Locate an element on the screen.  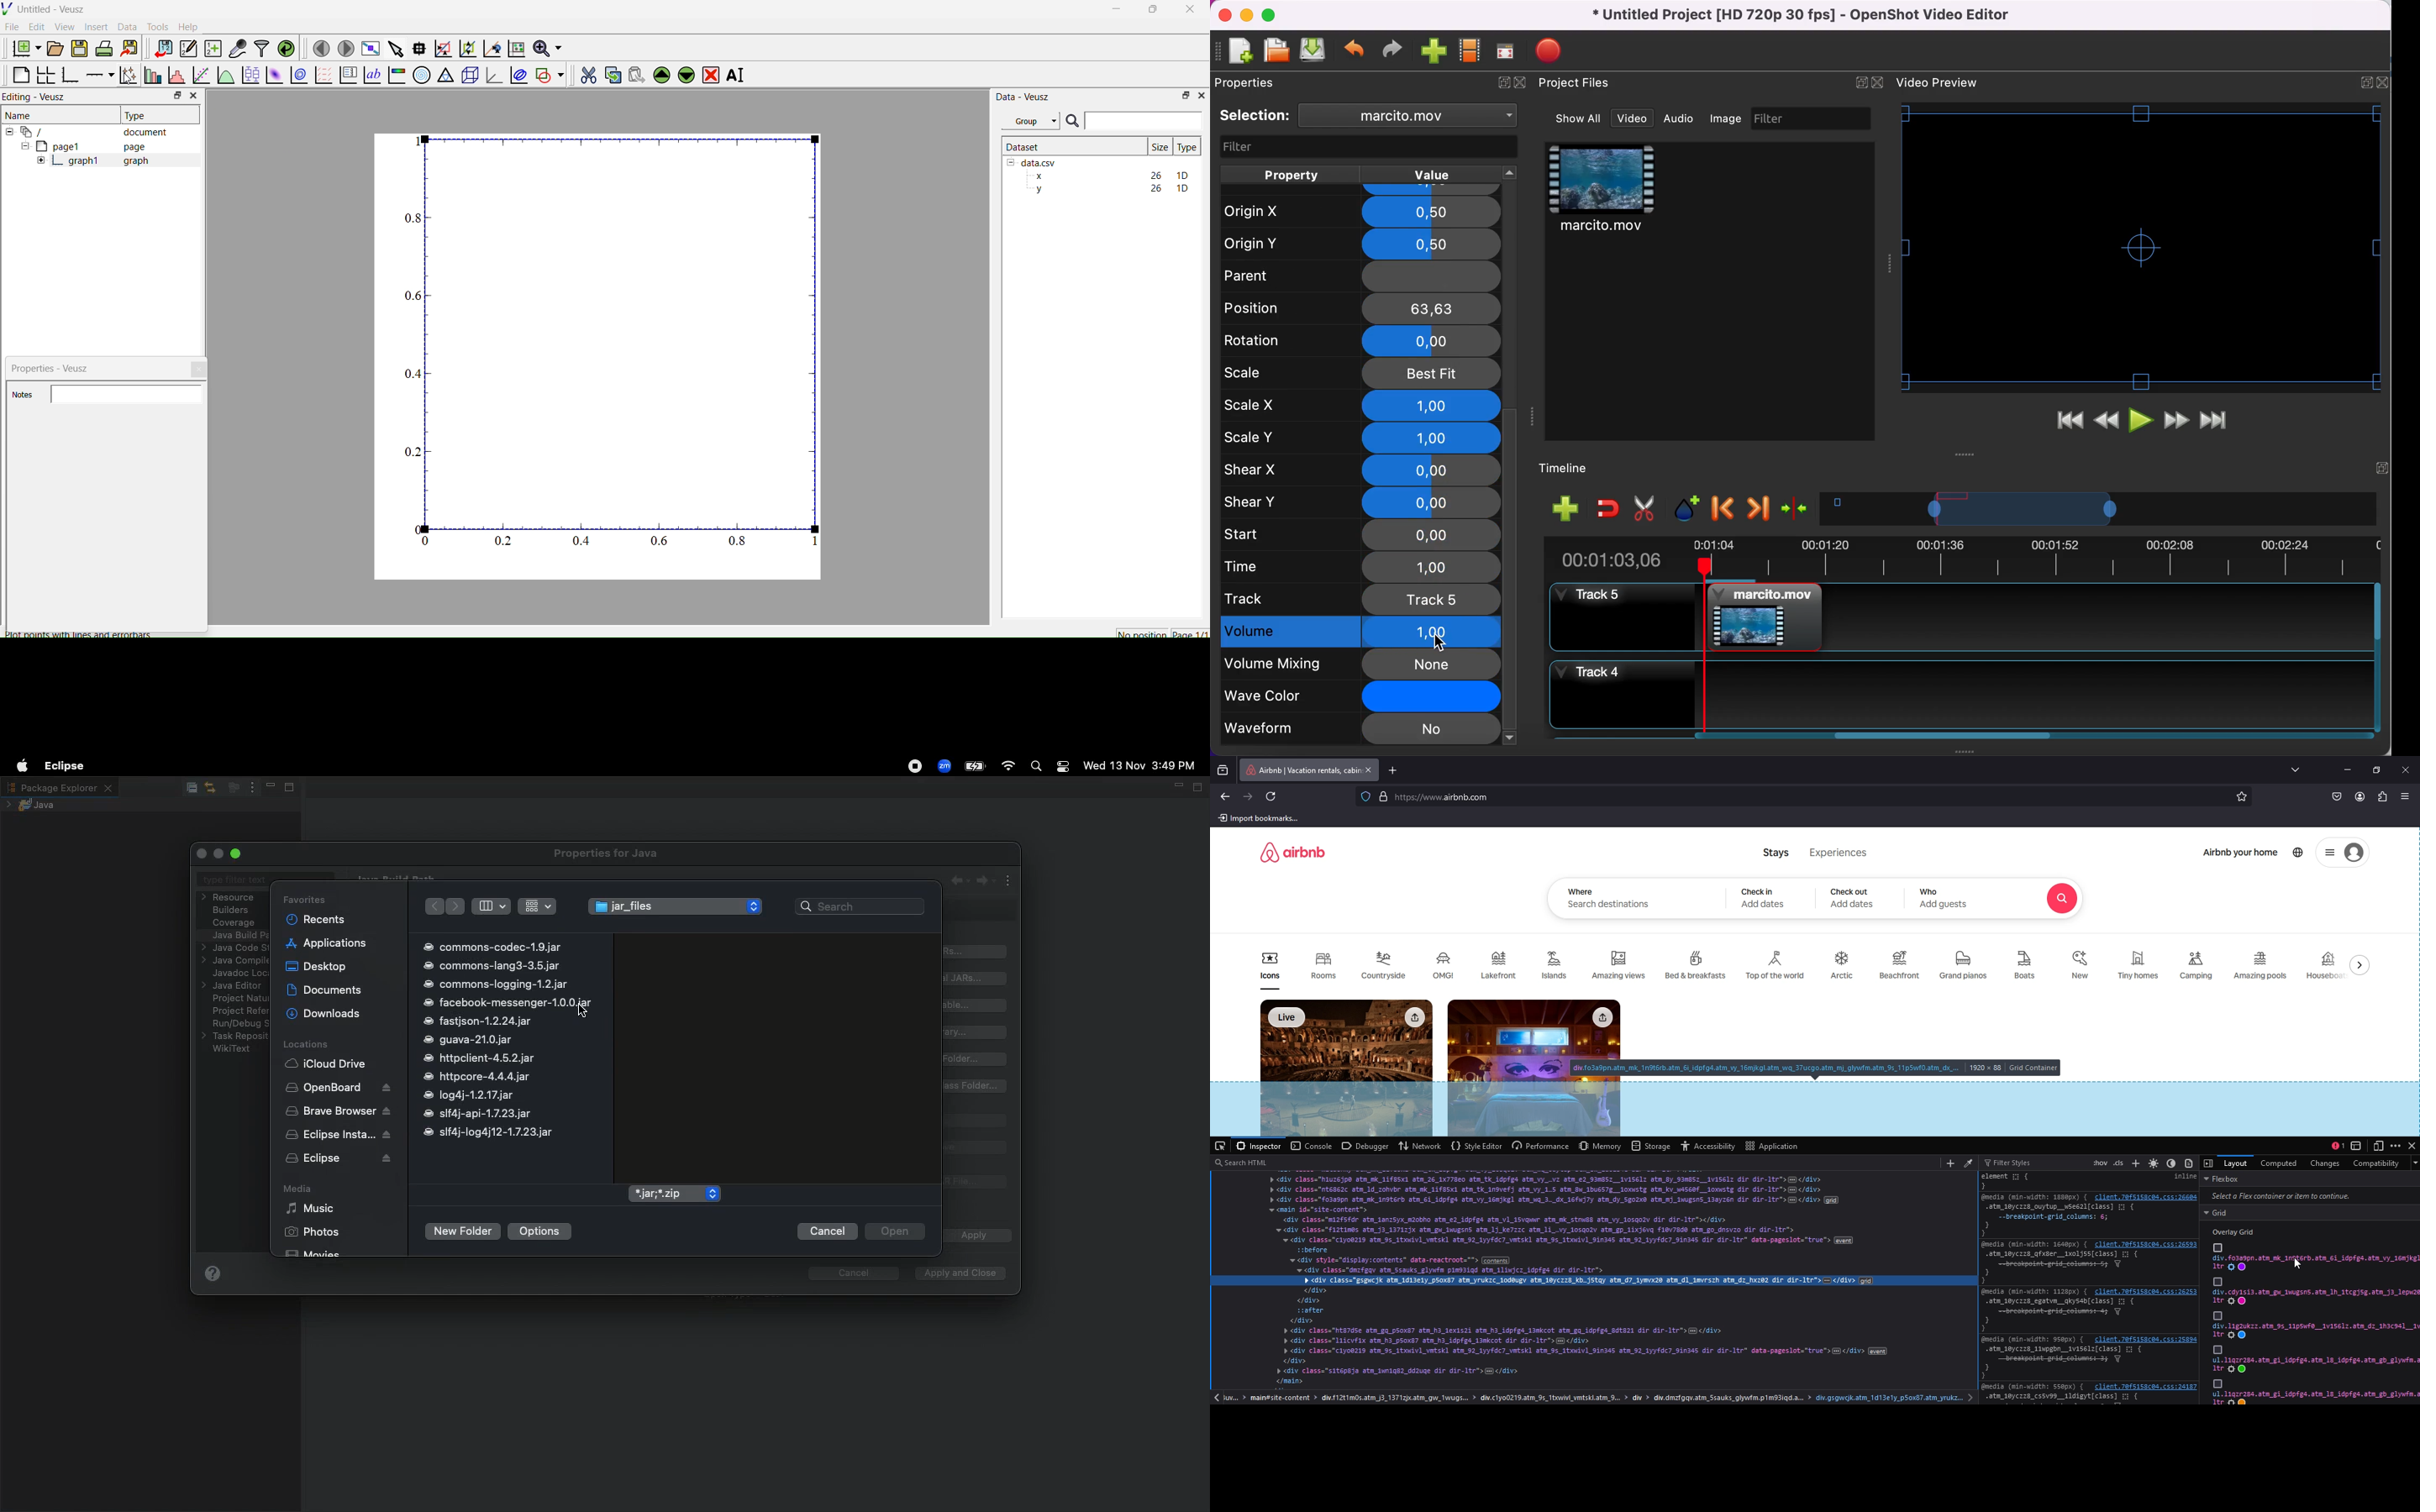
graph1 graph is located at coordinates (93, 161).